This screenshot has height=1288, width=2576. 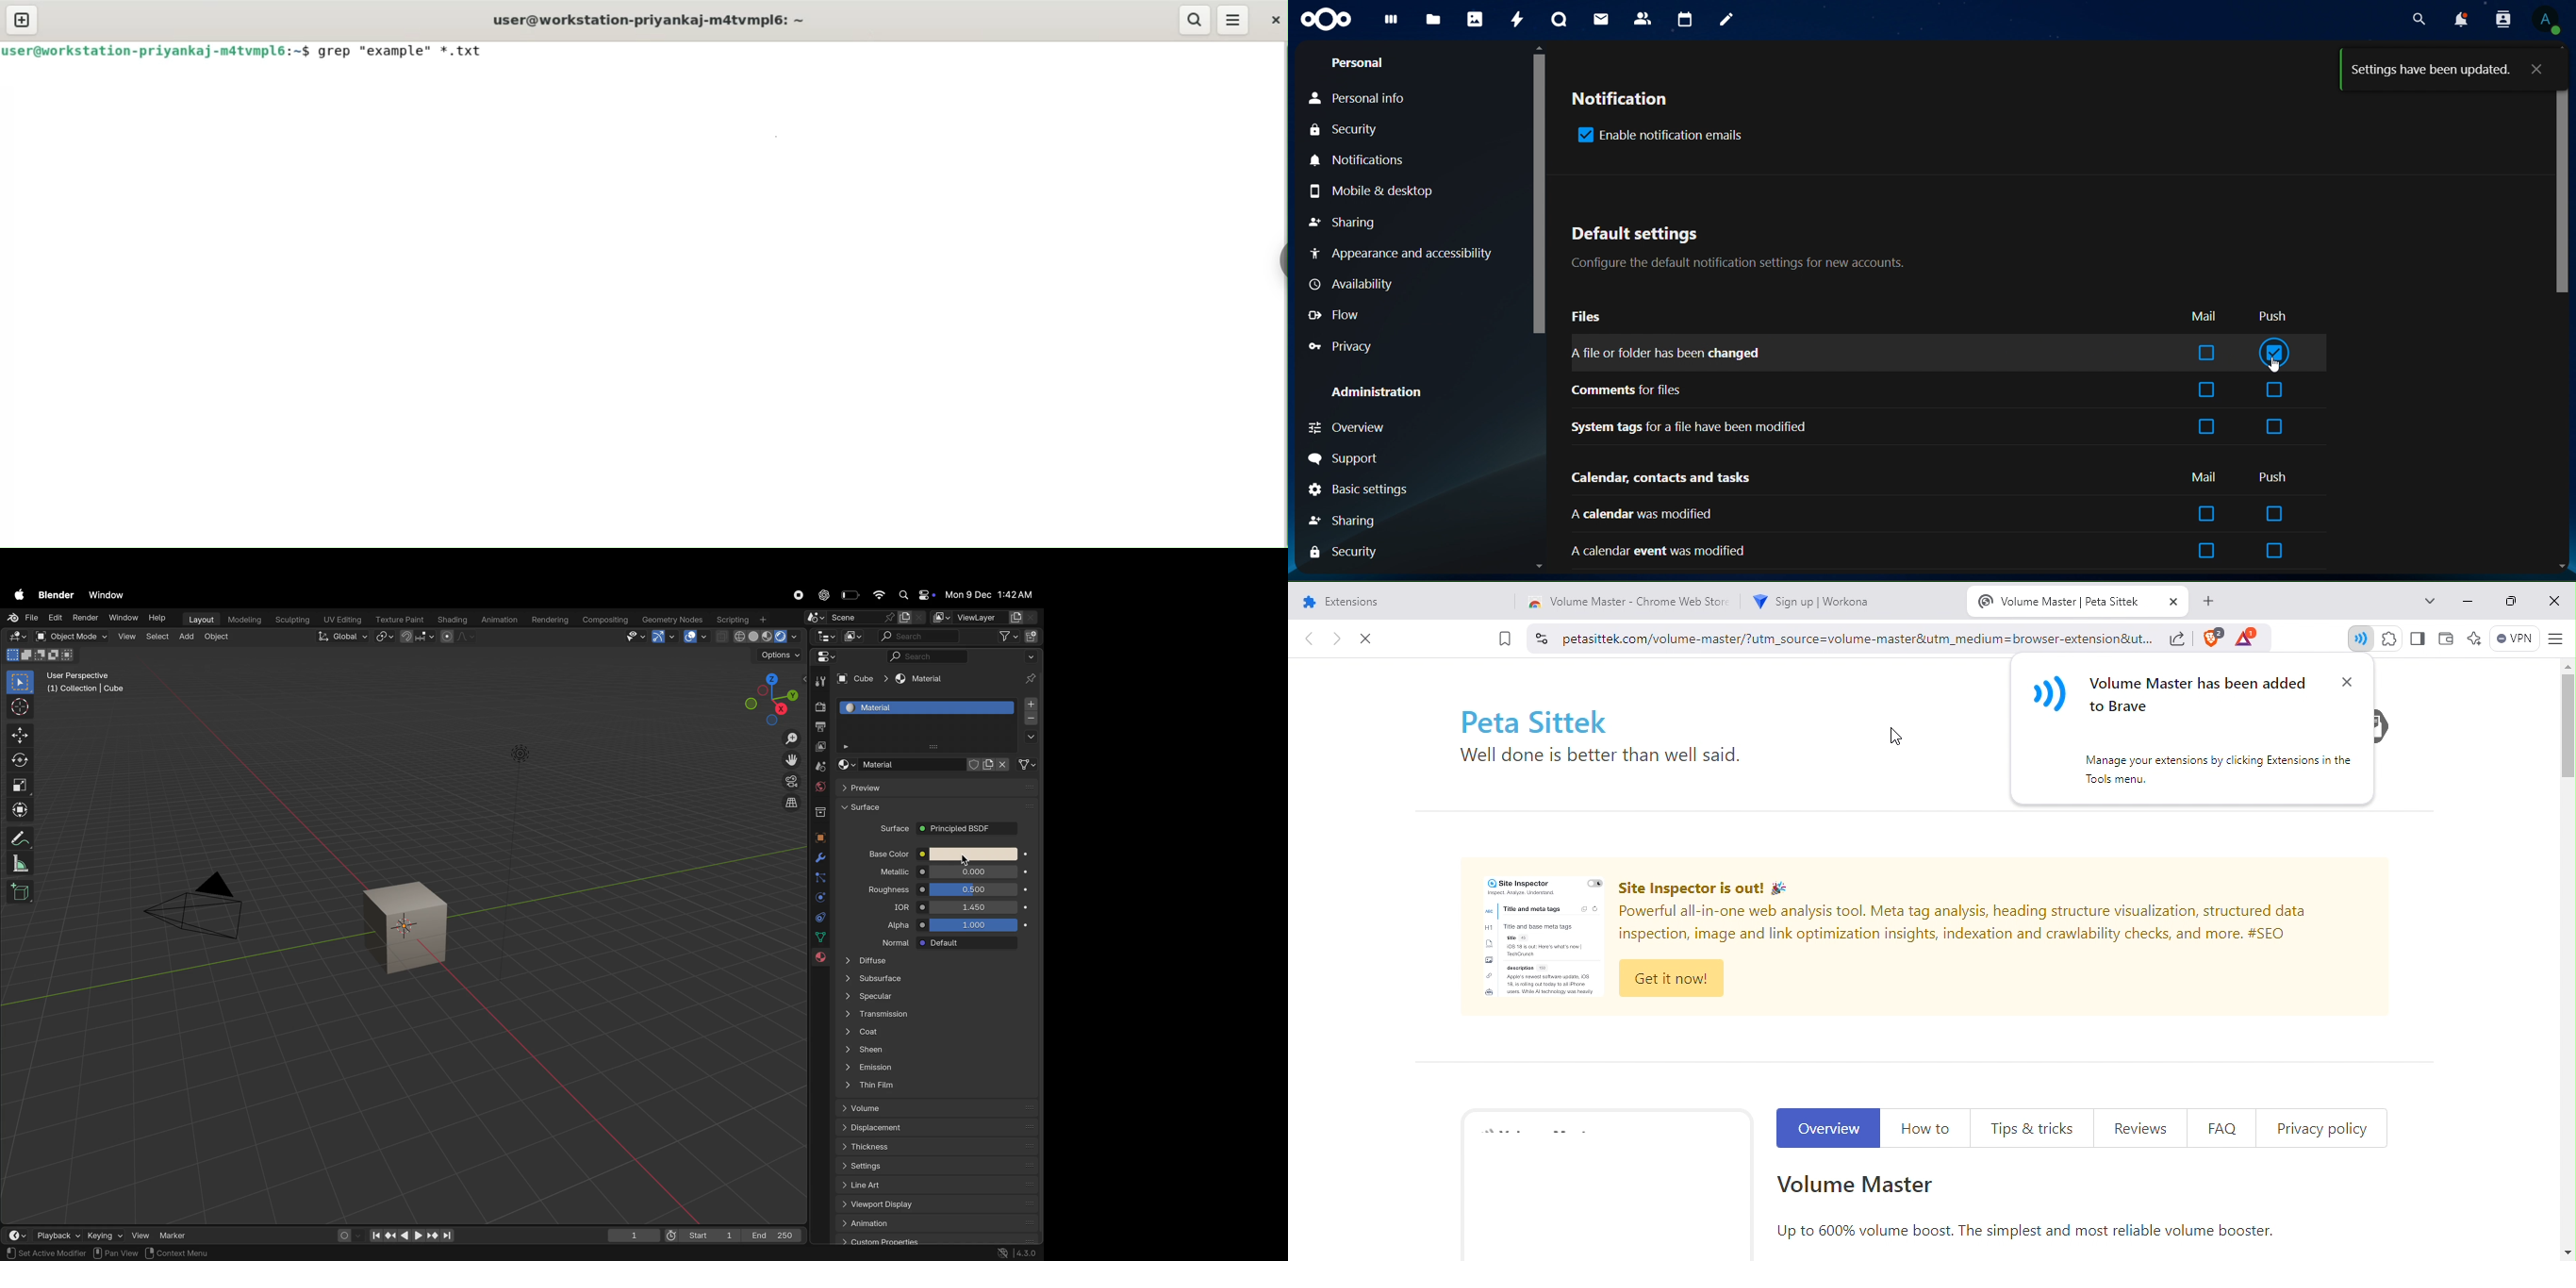 I want to click on click to go back , so click(x=1307, y=639).